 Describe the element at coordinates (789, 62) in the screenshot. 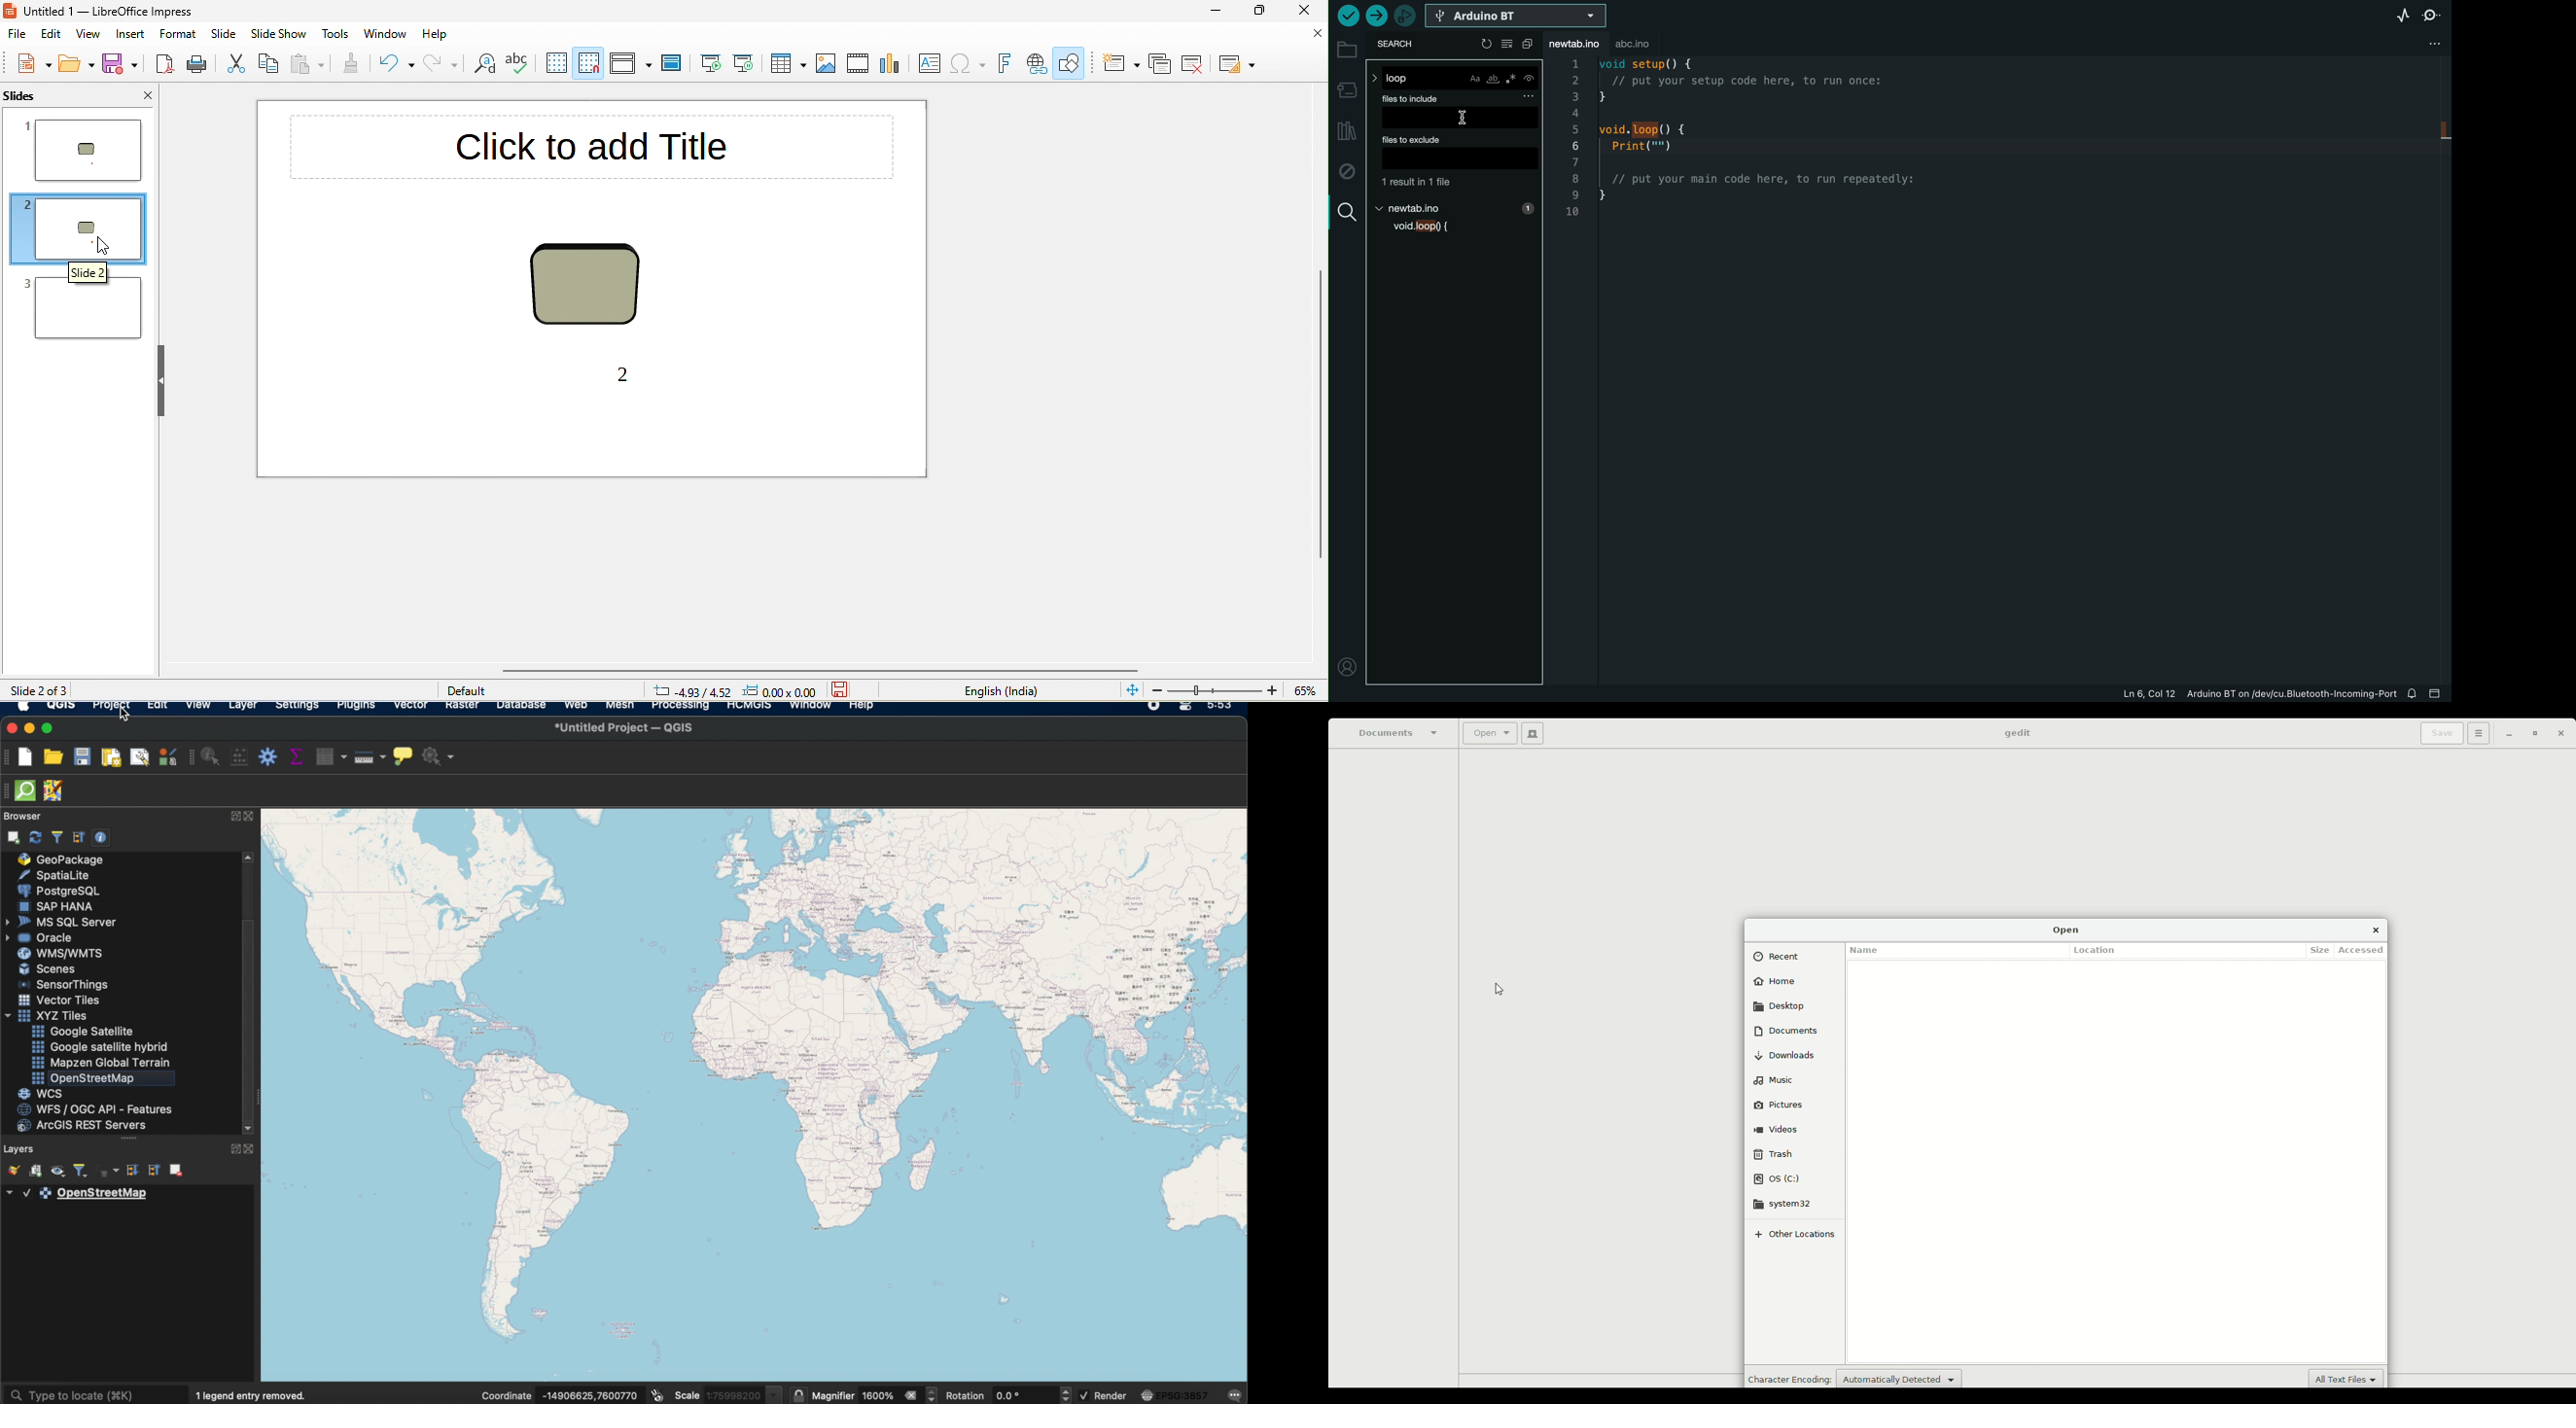

I see `table` at that location.